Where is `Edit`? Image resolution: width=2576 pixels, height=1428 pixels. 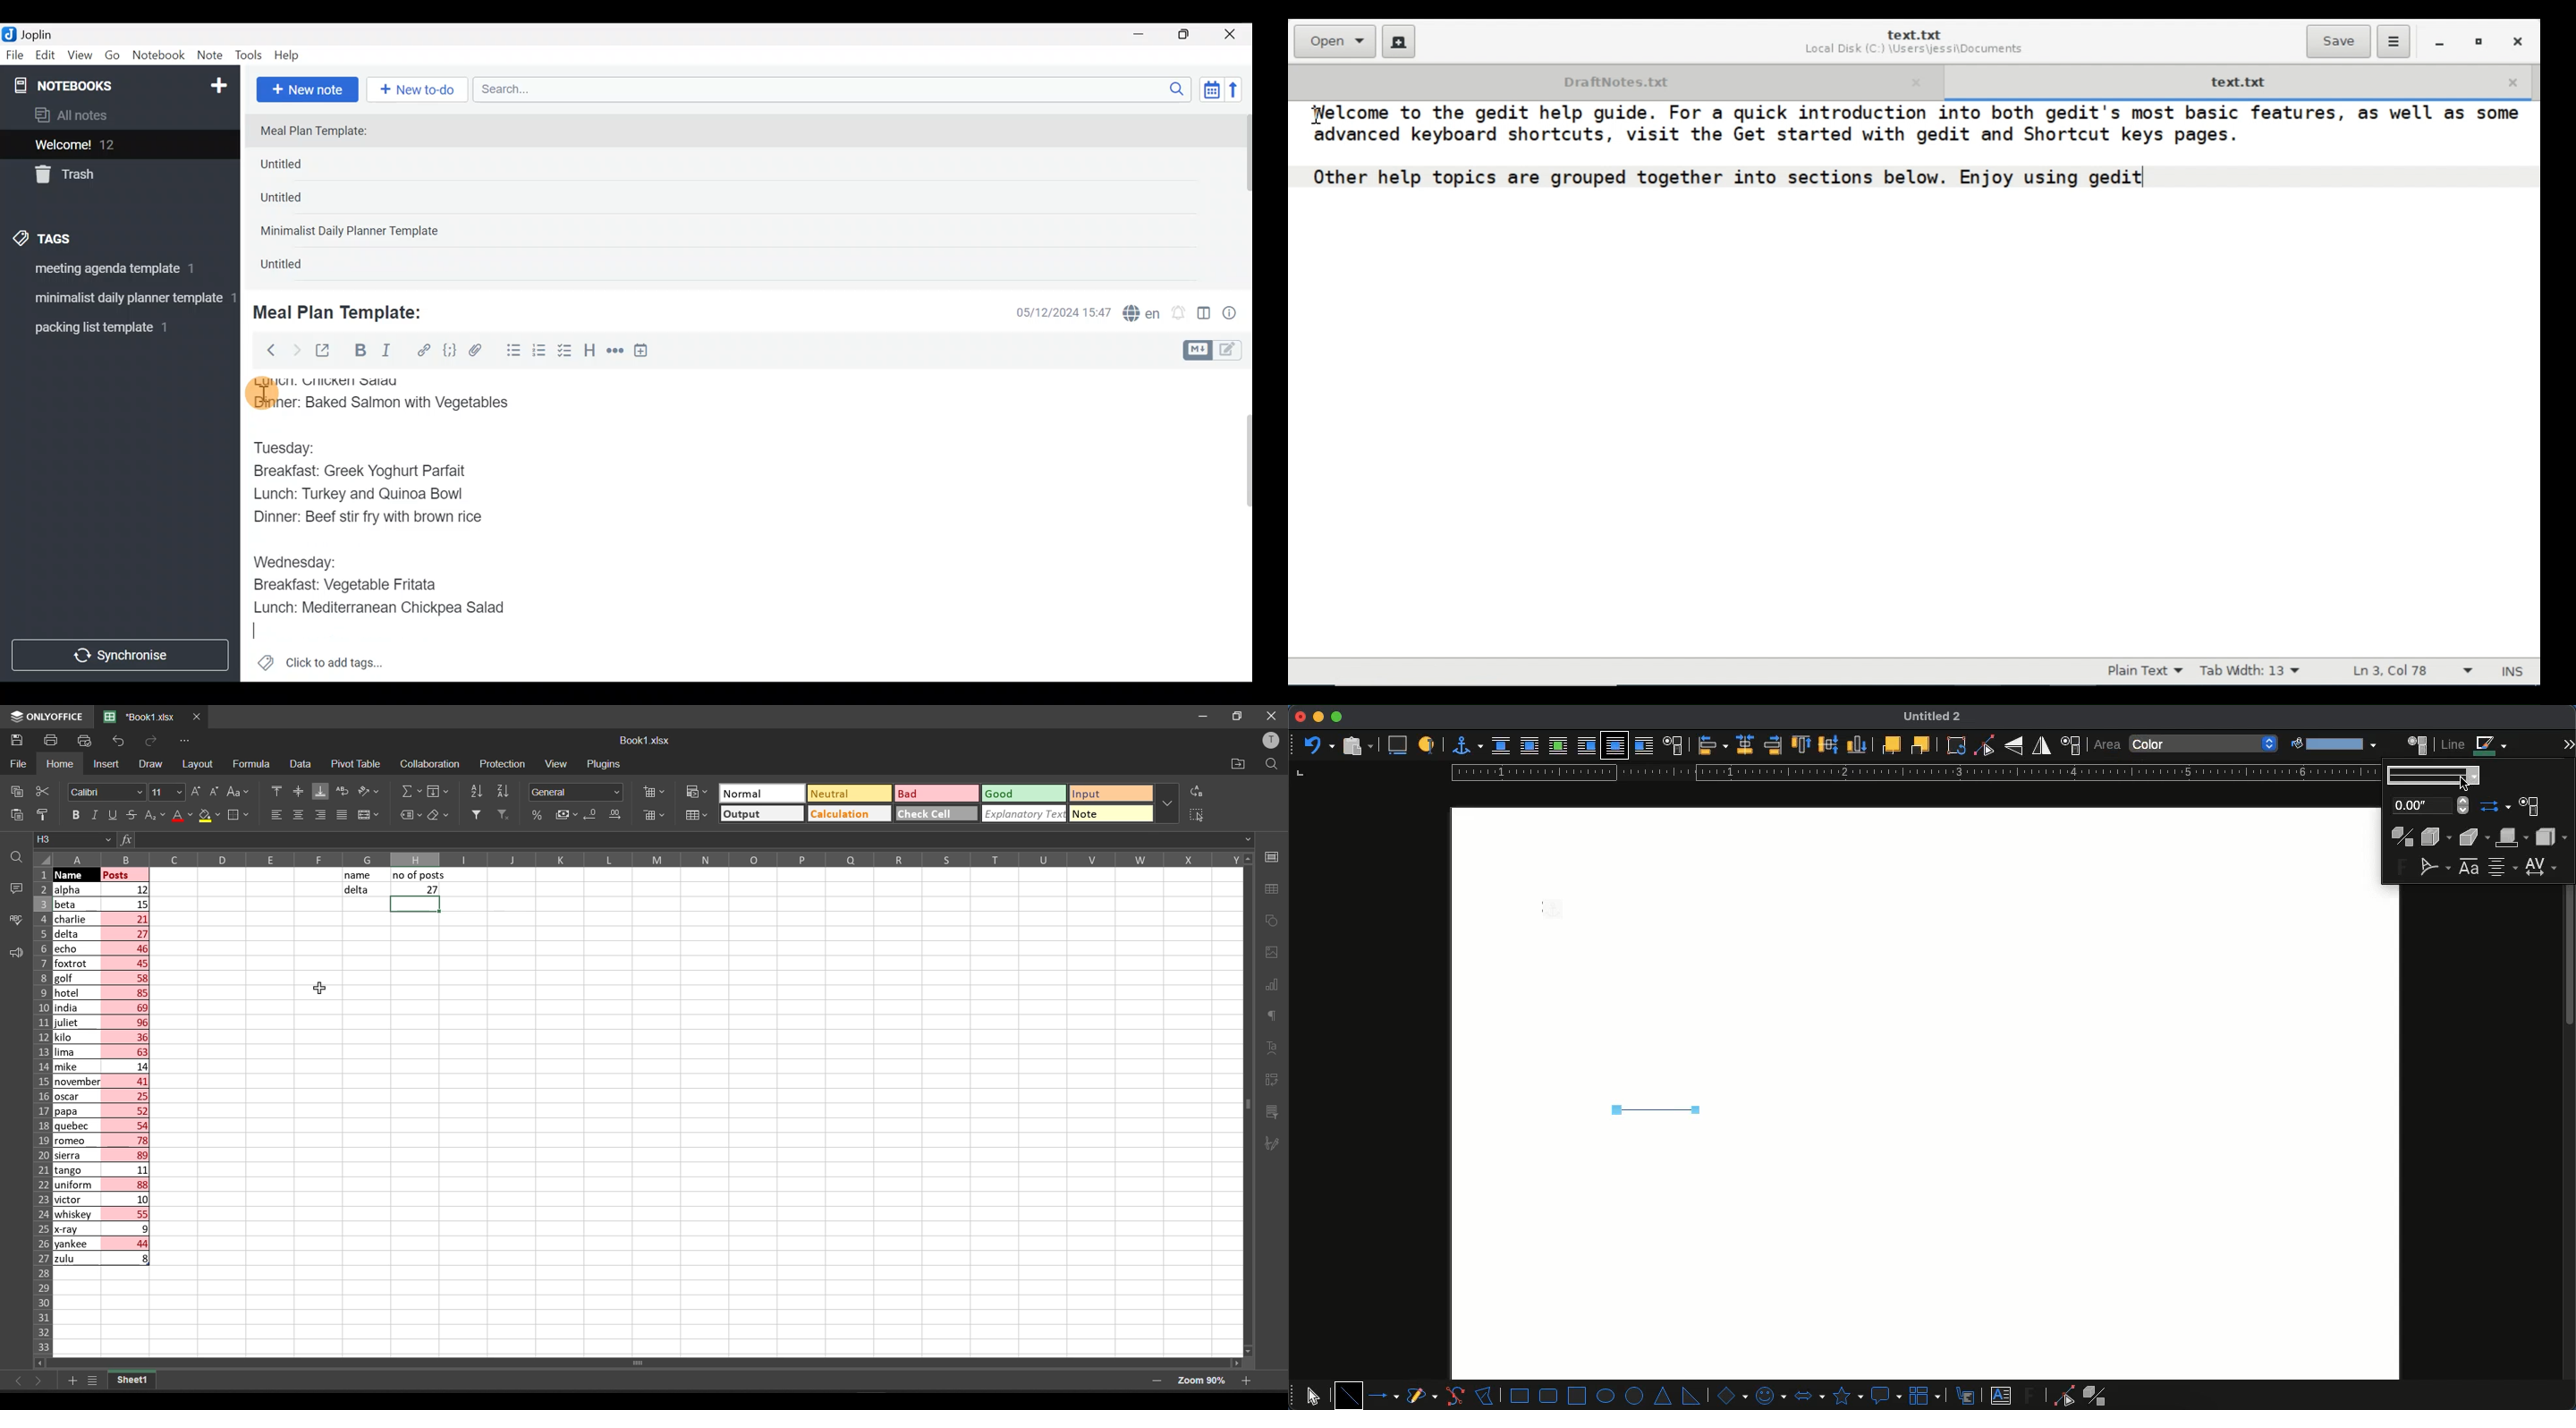 Edit is located at coordinates (46, 57).